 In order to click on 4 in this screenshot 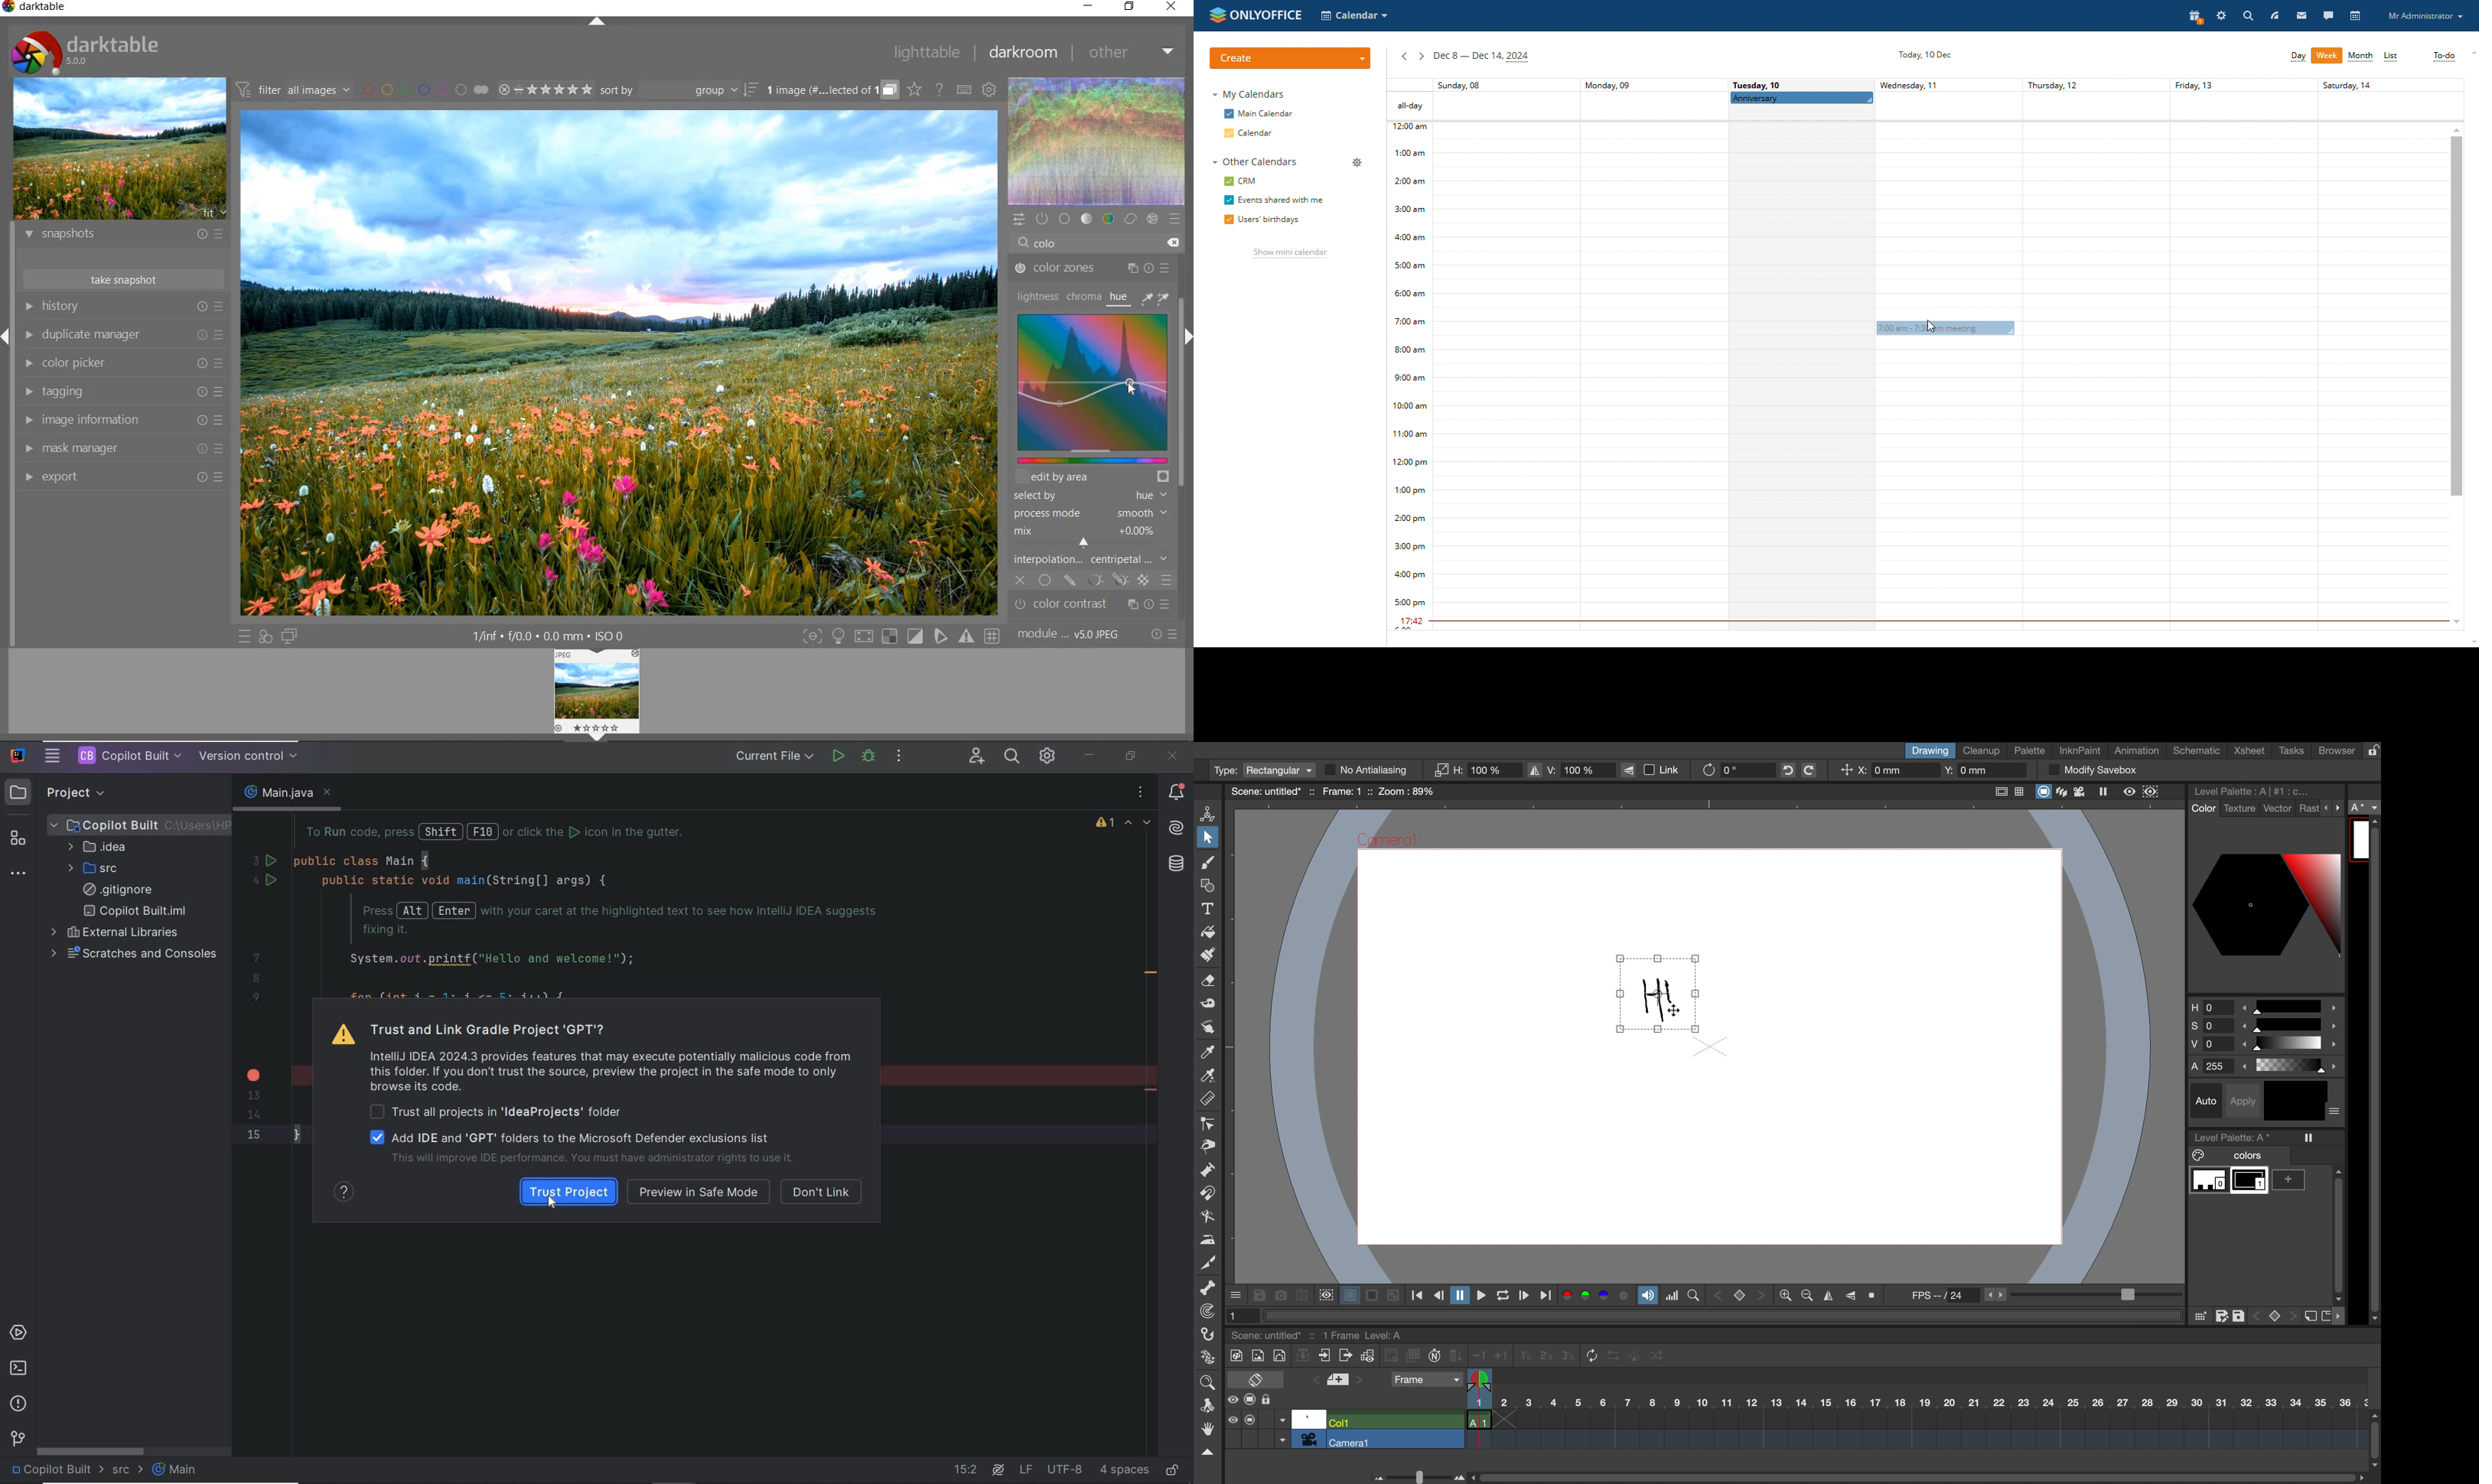, I will do `click(254, 881)`.